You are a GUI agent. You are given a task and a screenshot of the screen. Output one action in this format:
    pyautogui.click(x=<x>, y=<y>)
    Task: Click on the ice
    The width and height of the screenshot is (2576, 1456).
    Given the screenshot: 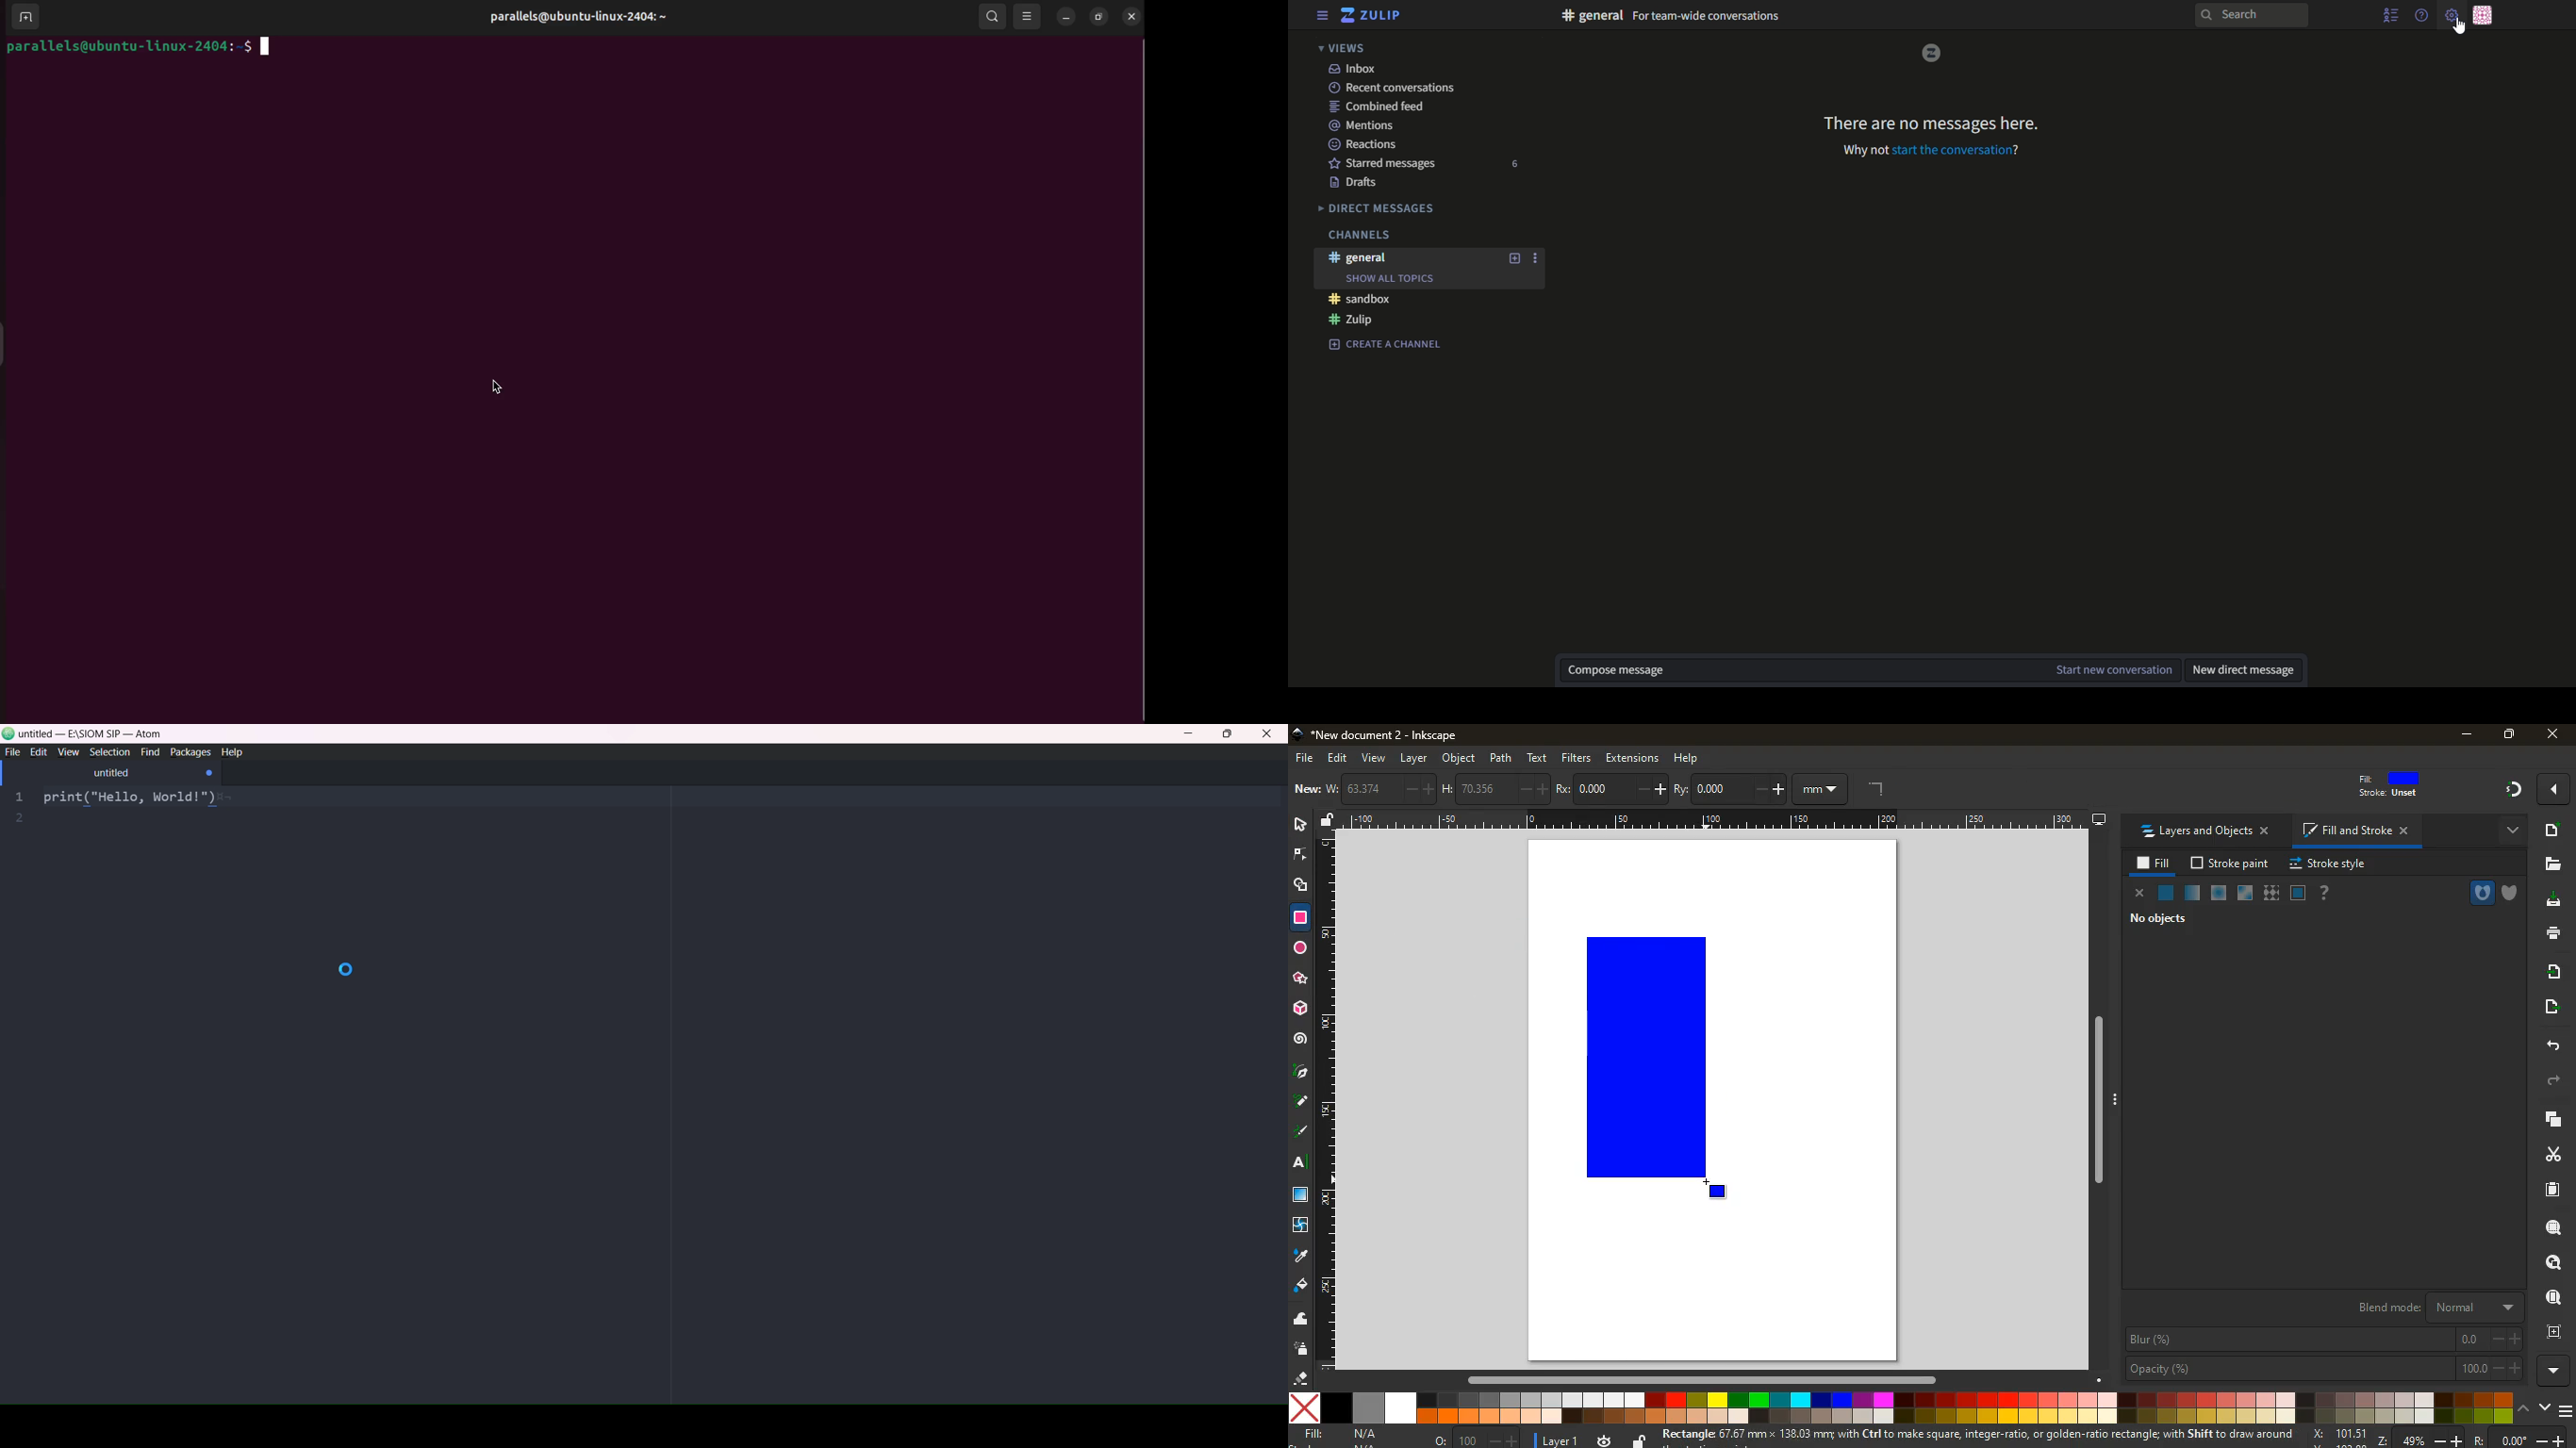 What is the action you would take?
    pyautogui.click(x=2219, y=892)
    